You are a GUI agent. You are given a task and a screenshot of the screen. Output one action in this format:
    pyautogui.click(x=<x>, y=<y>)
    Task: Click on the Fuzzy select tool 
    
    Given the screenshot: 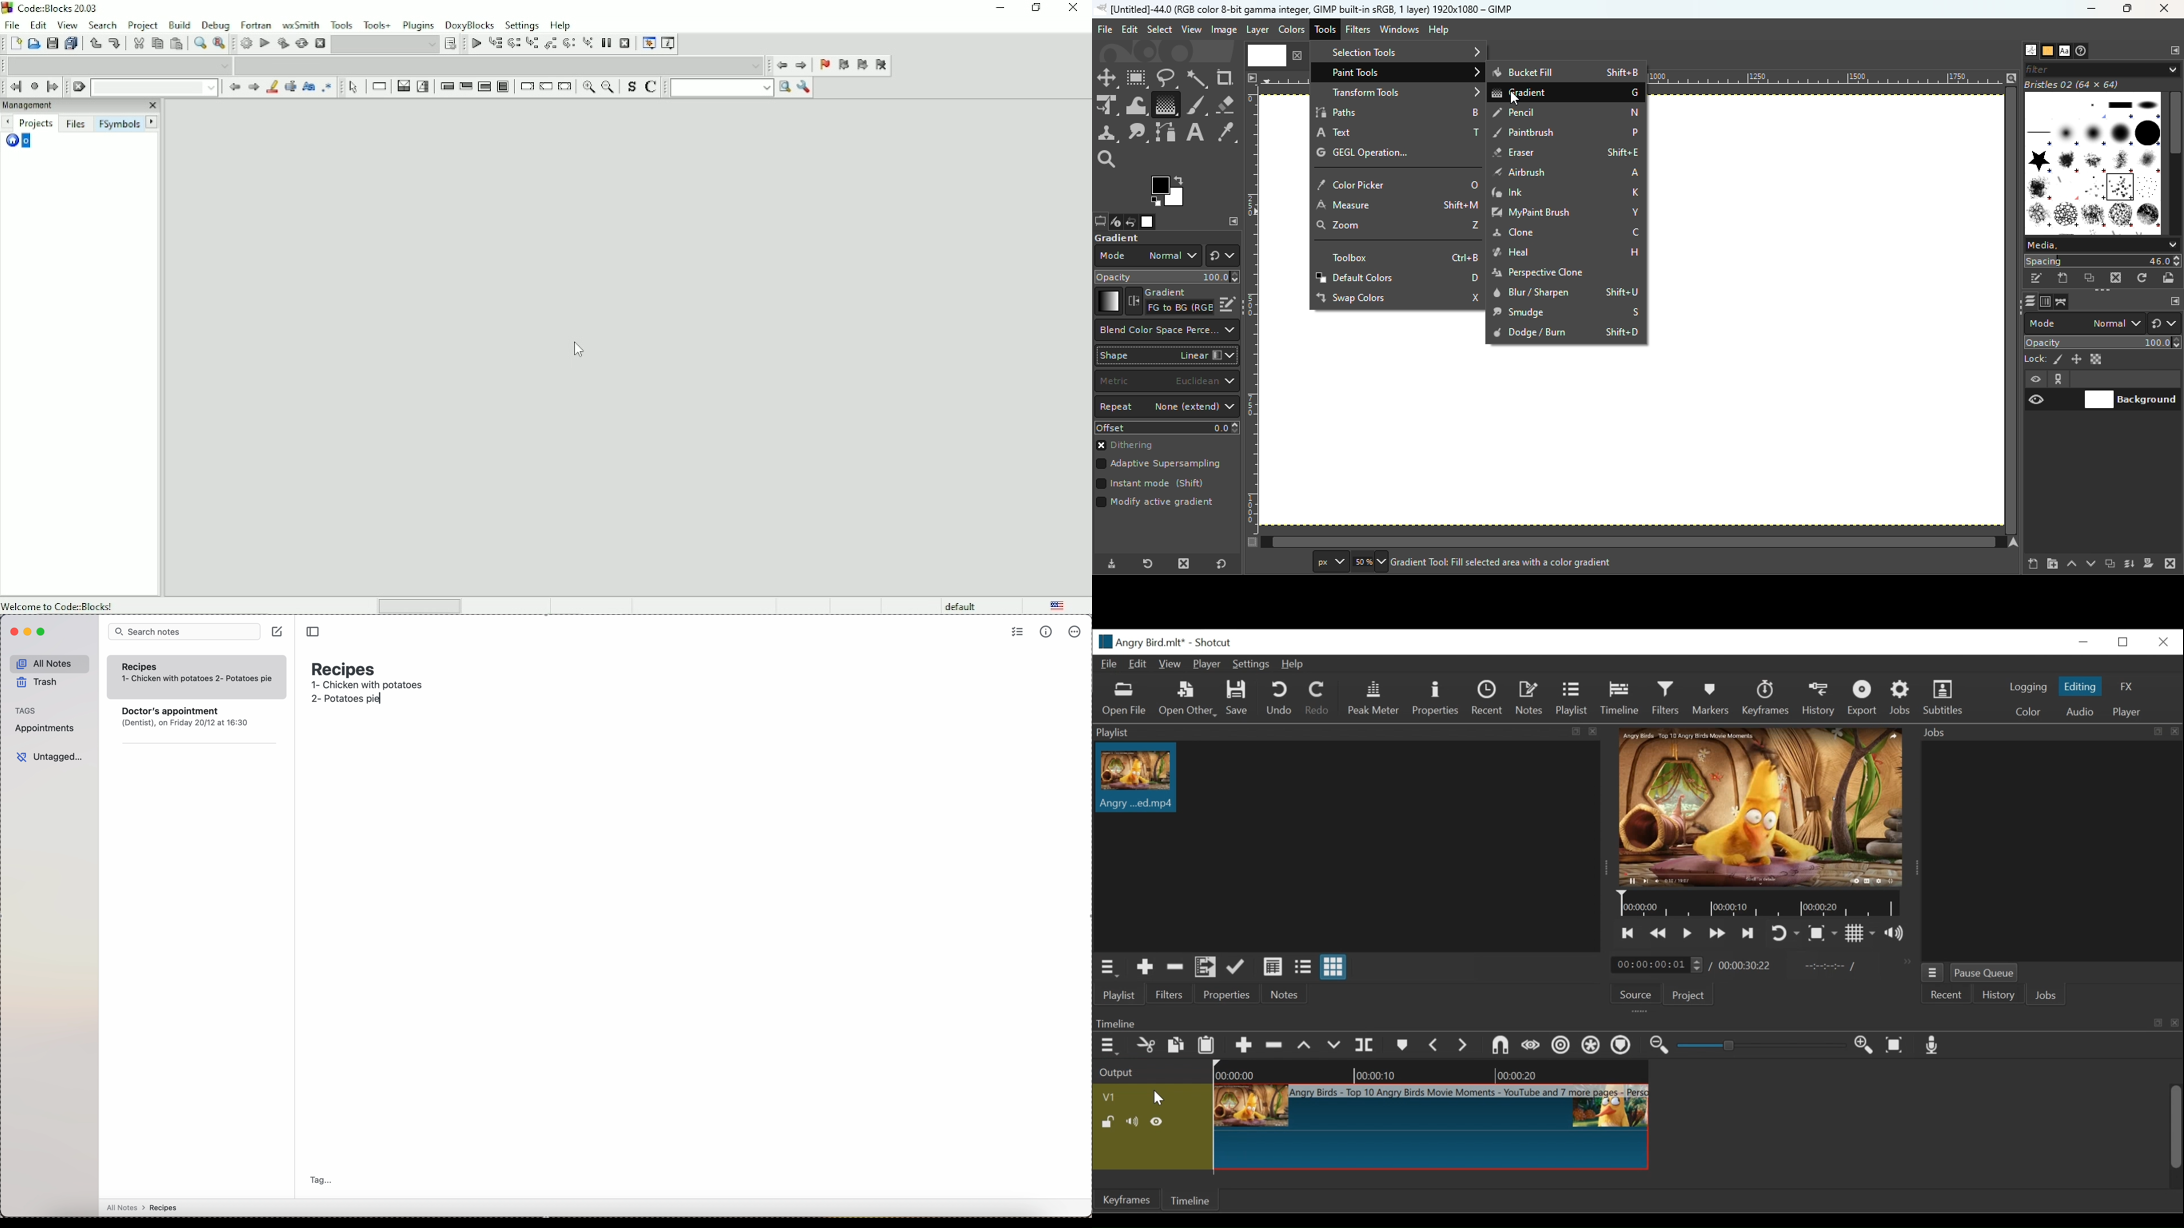 What is the action you would take?
    pyautogui.click(x=1198, y=78)
    